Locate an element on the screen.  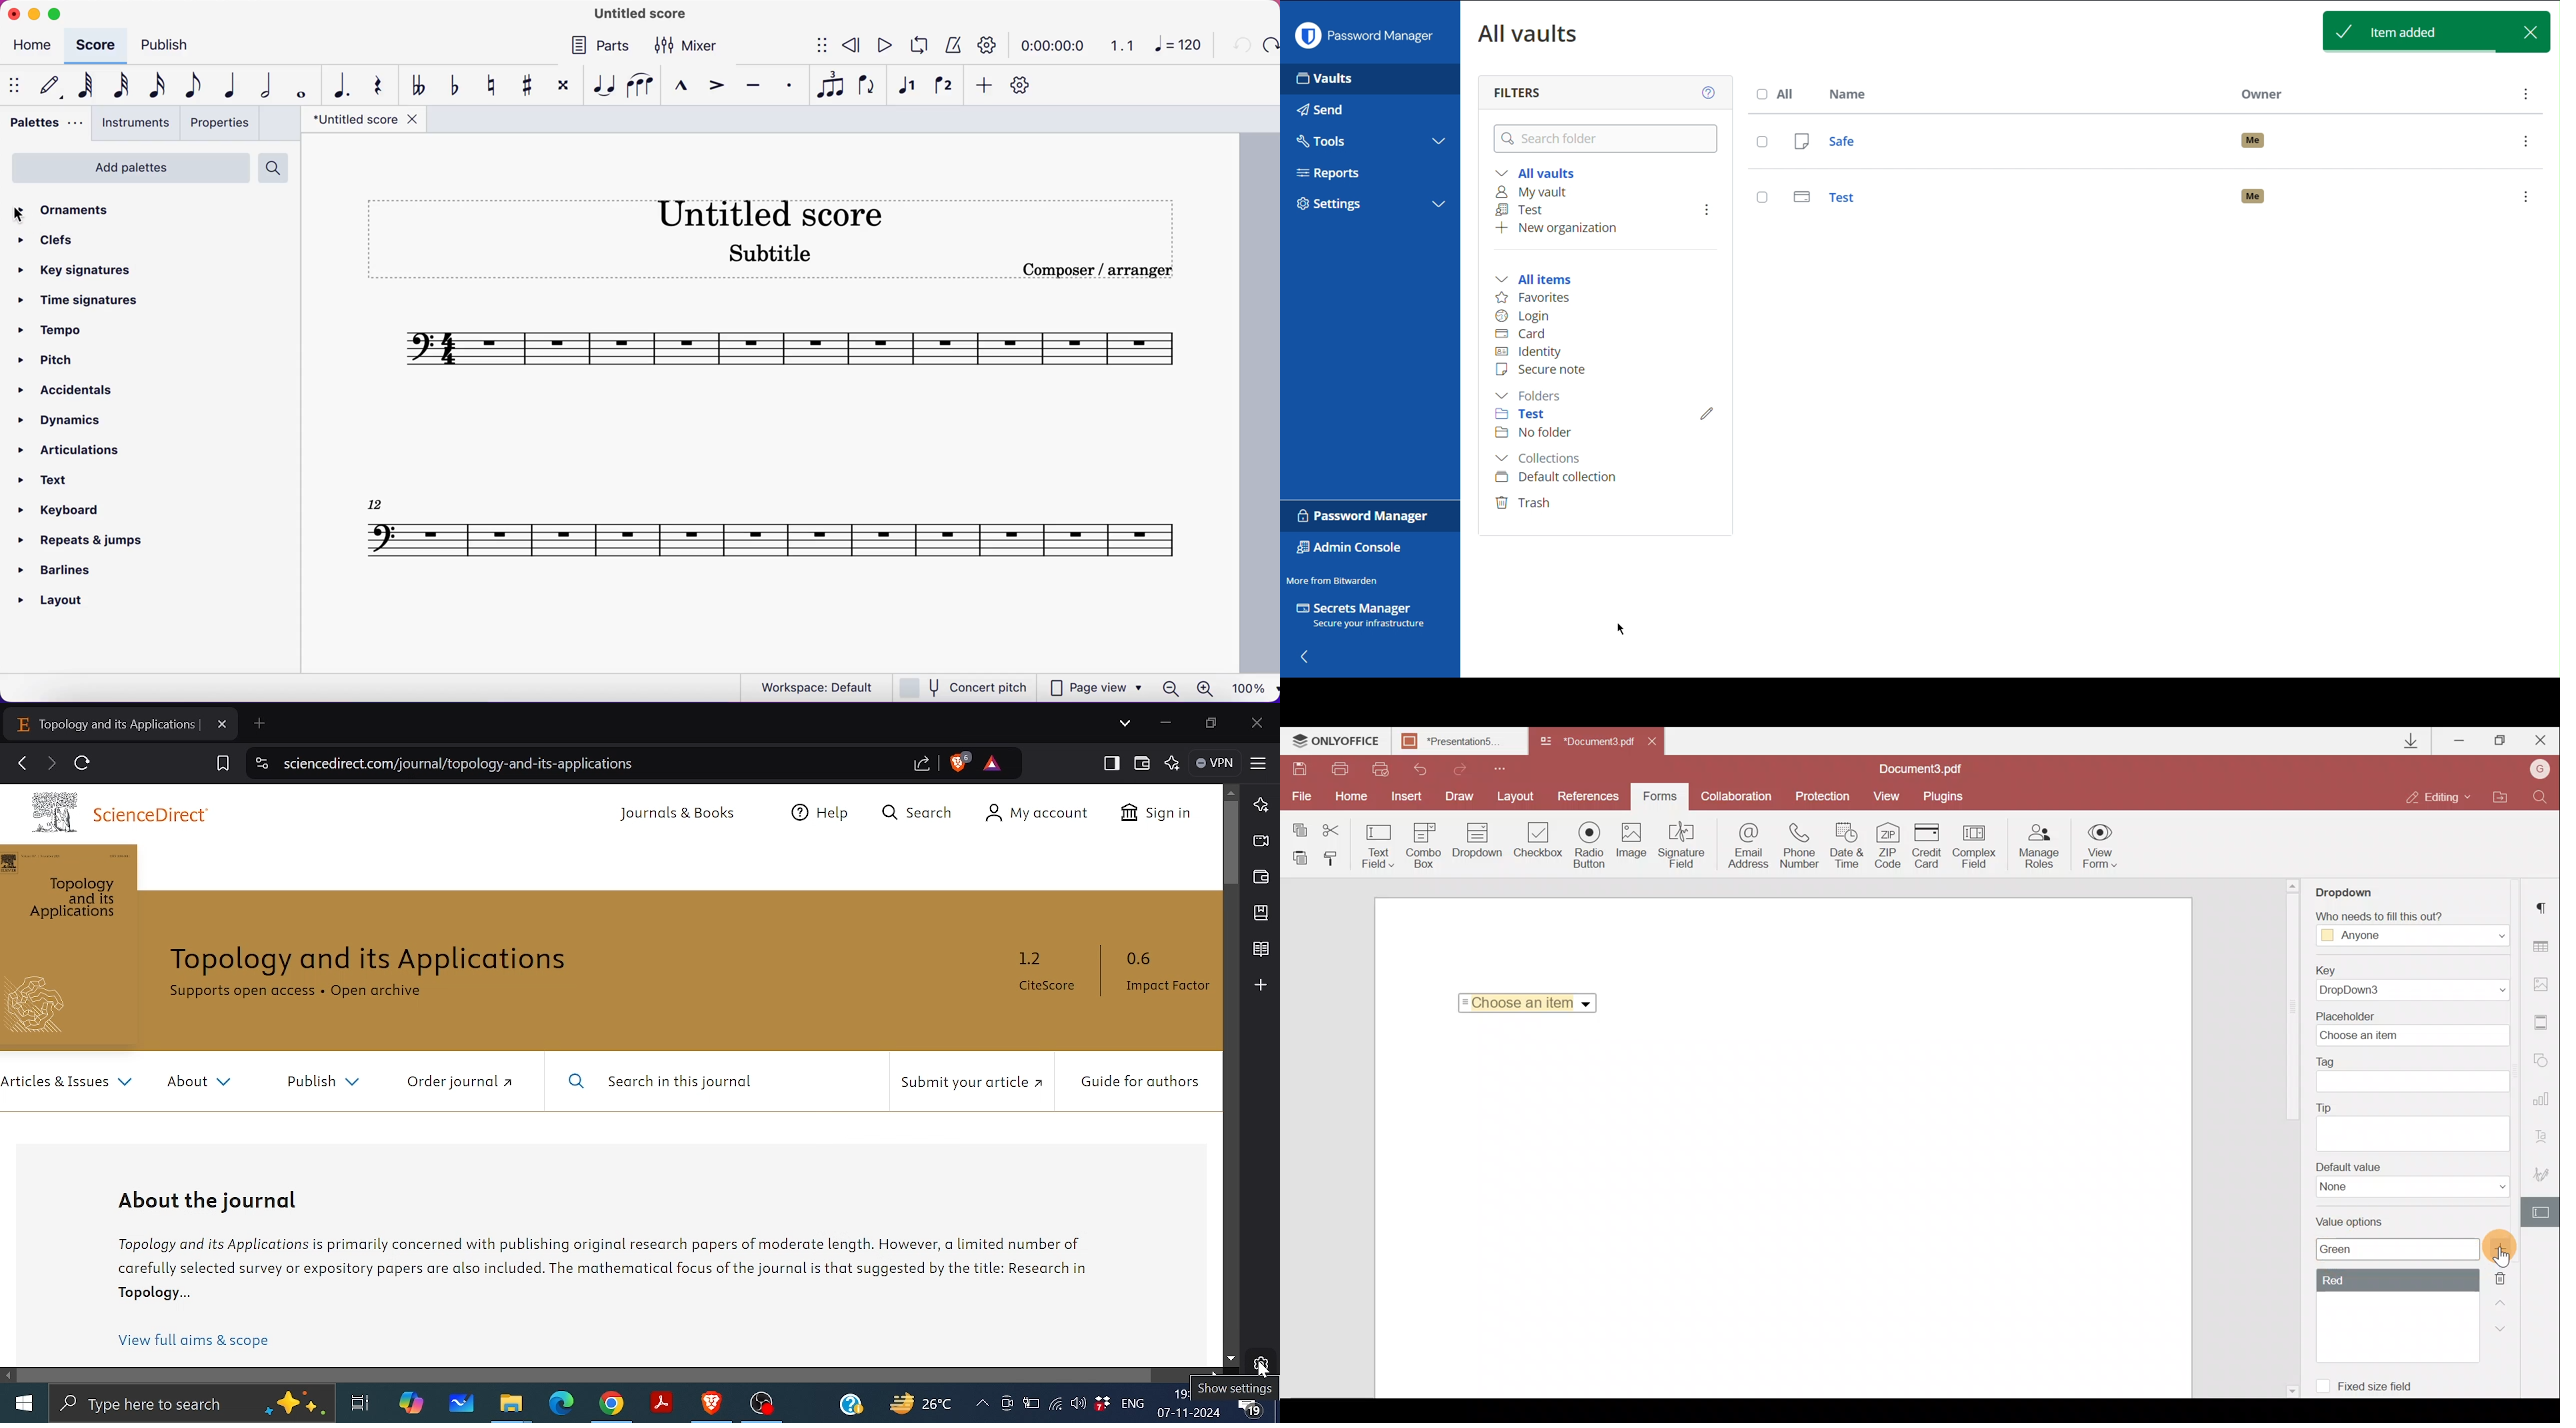
Chart settings is located at coordinates (2544, 1099).